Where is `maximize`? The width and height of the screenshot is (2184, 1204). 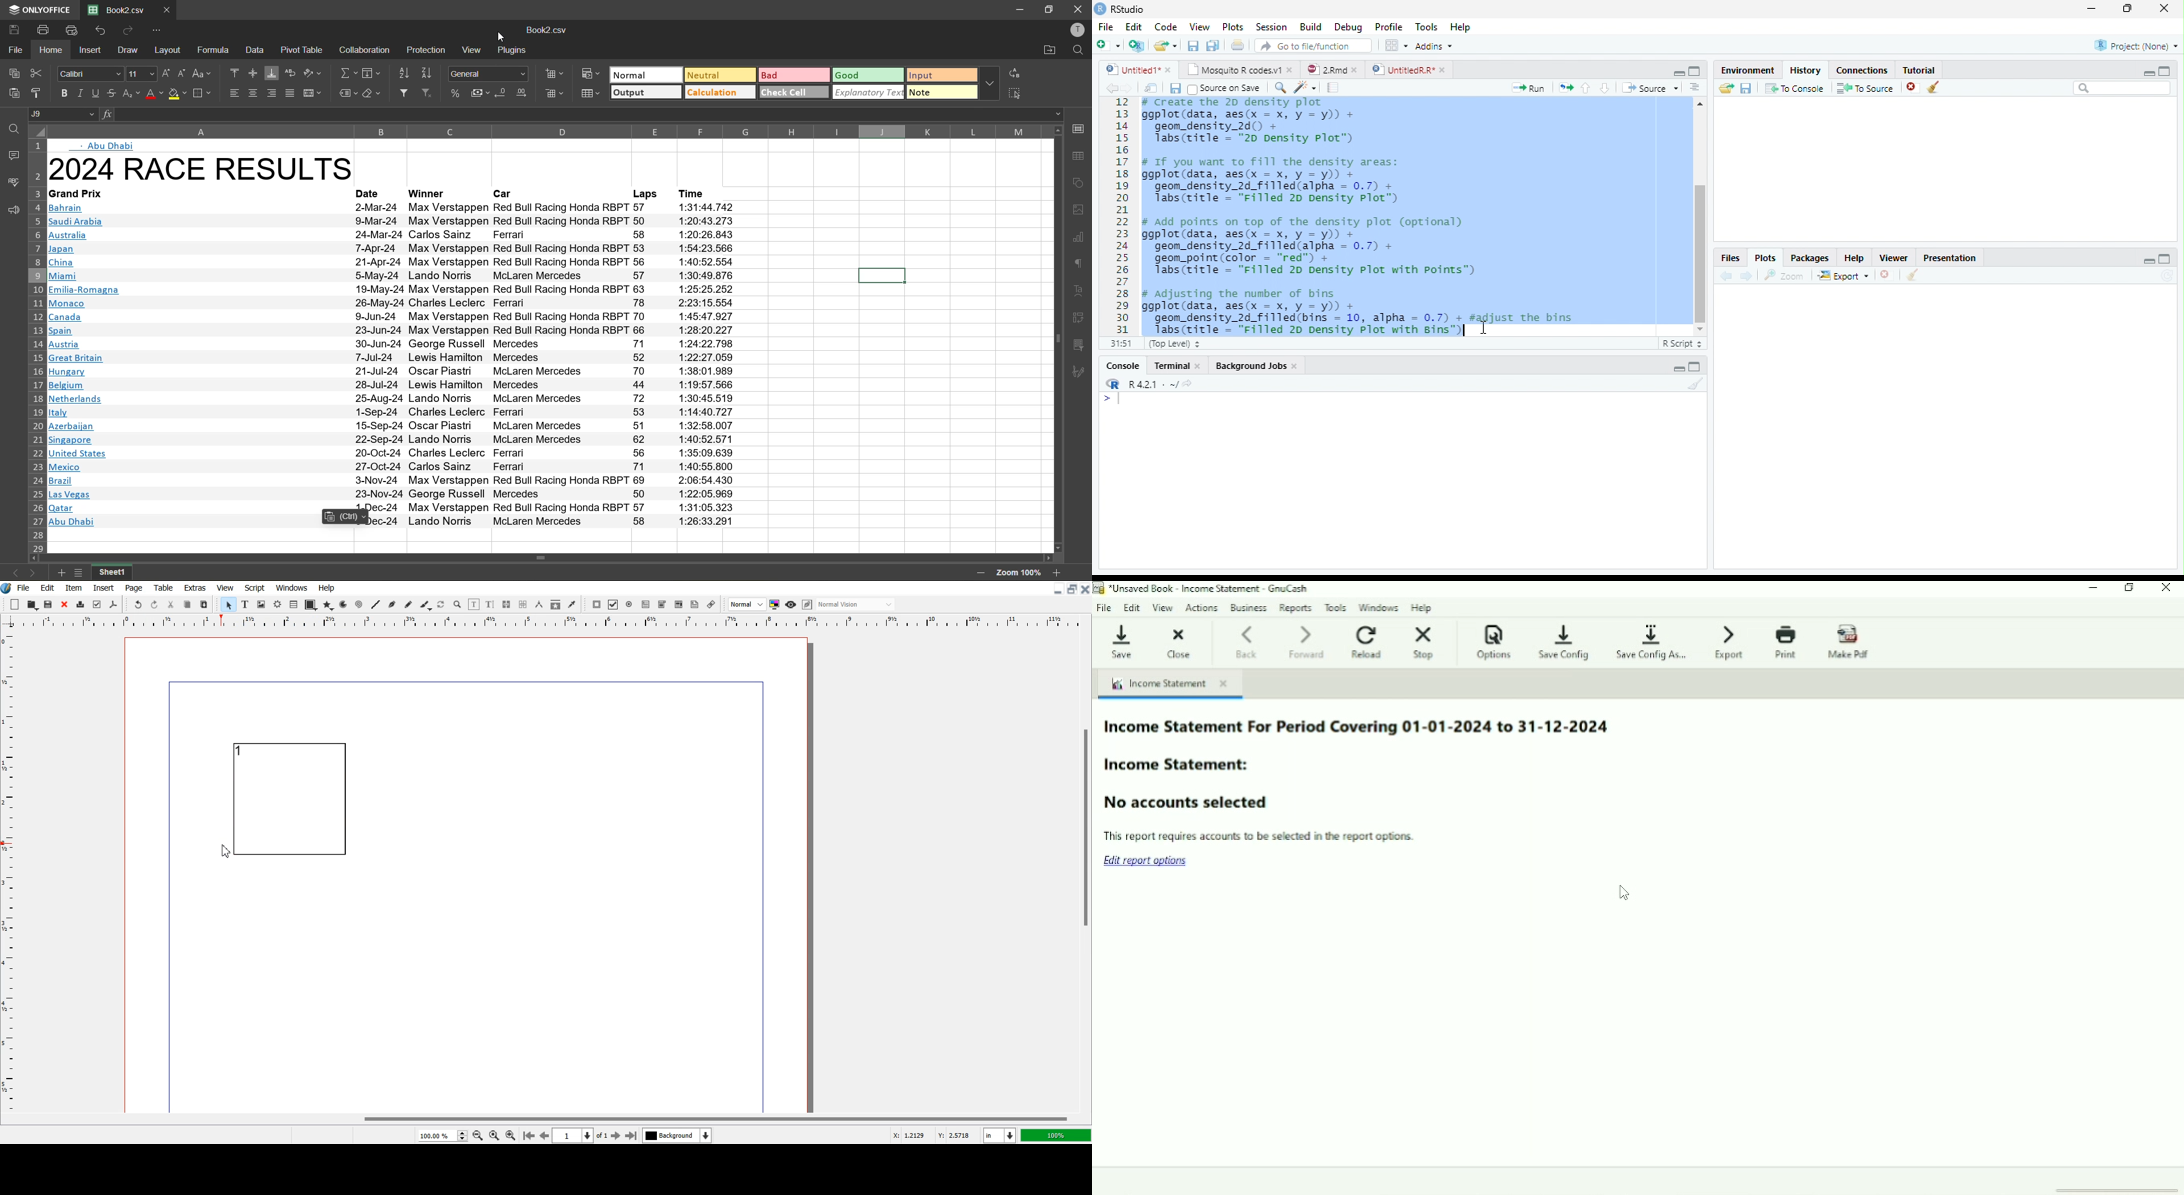 maximize is located at coordinates (2166, 258).